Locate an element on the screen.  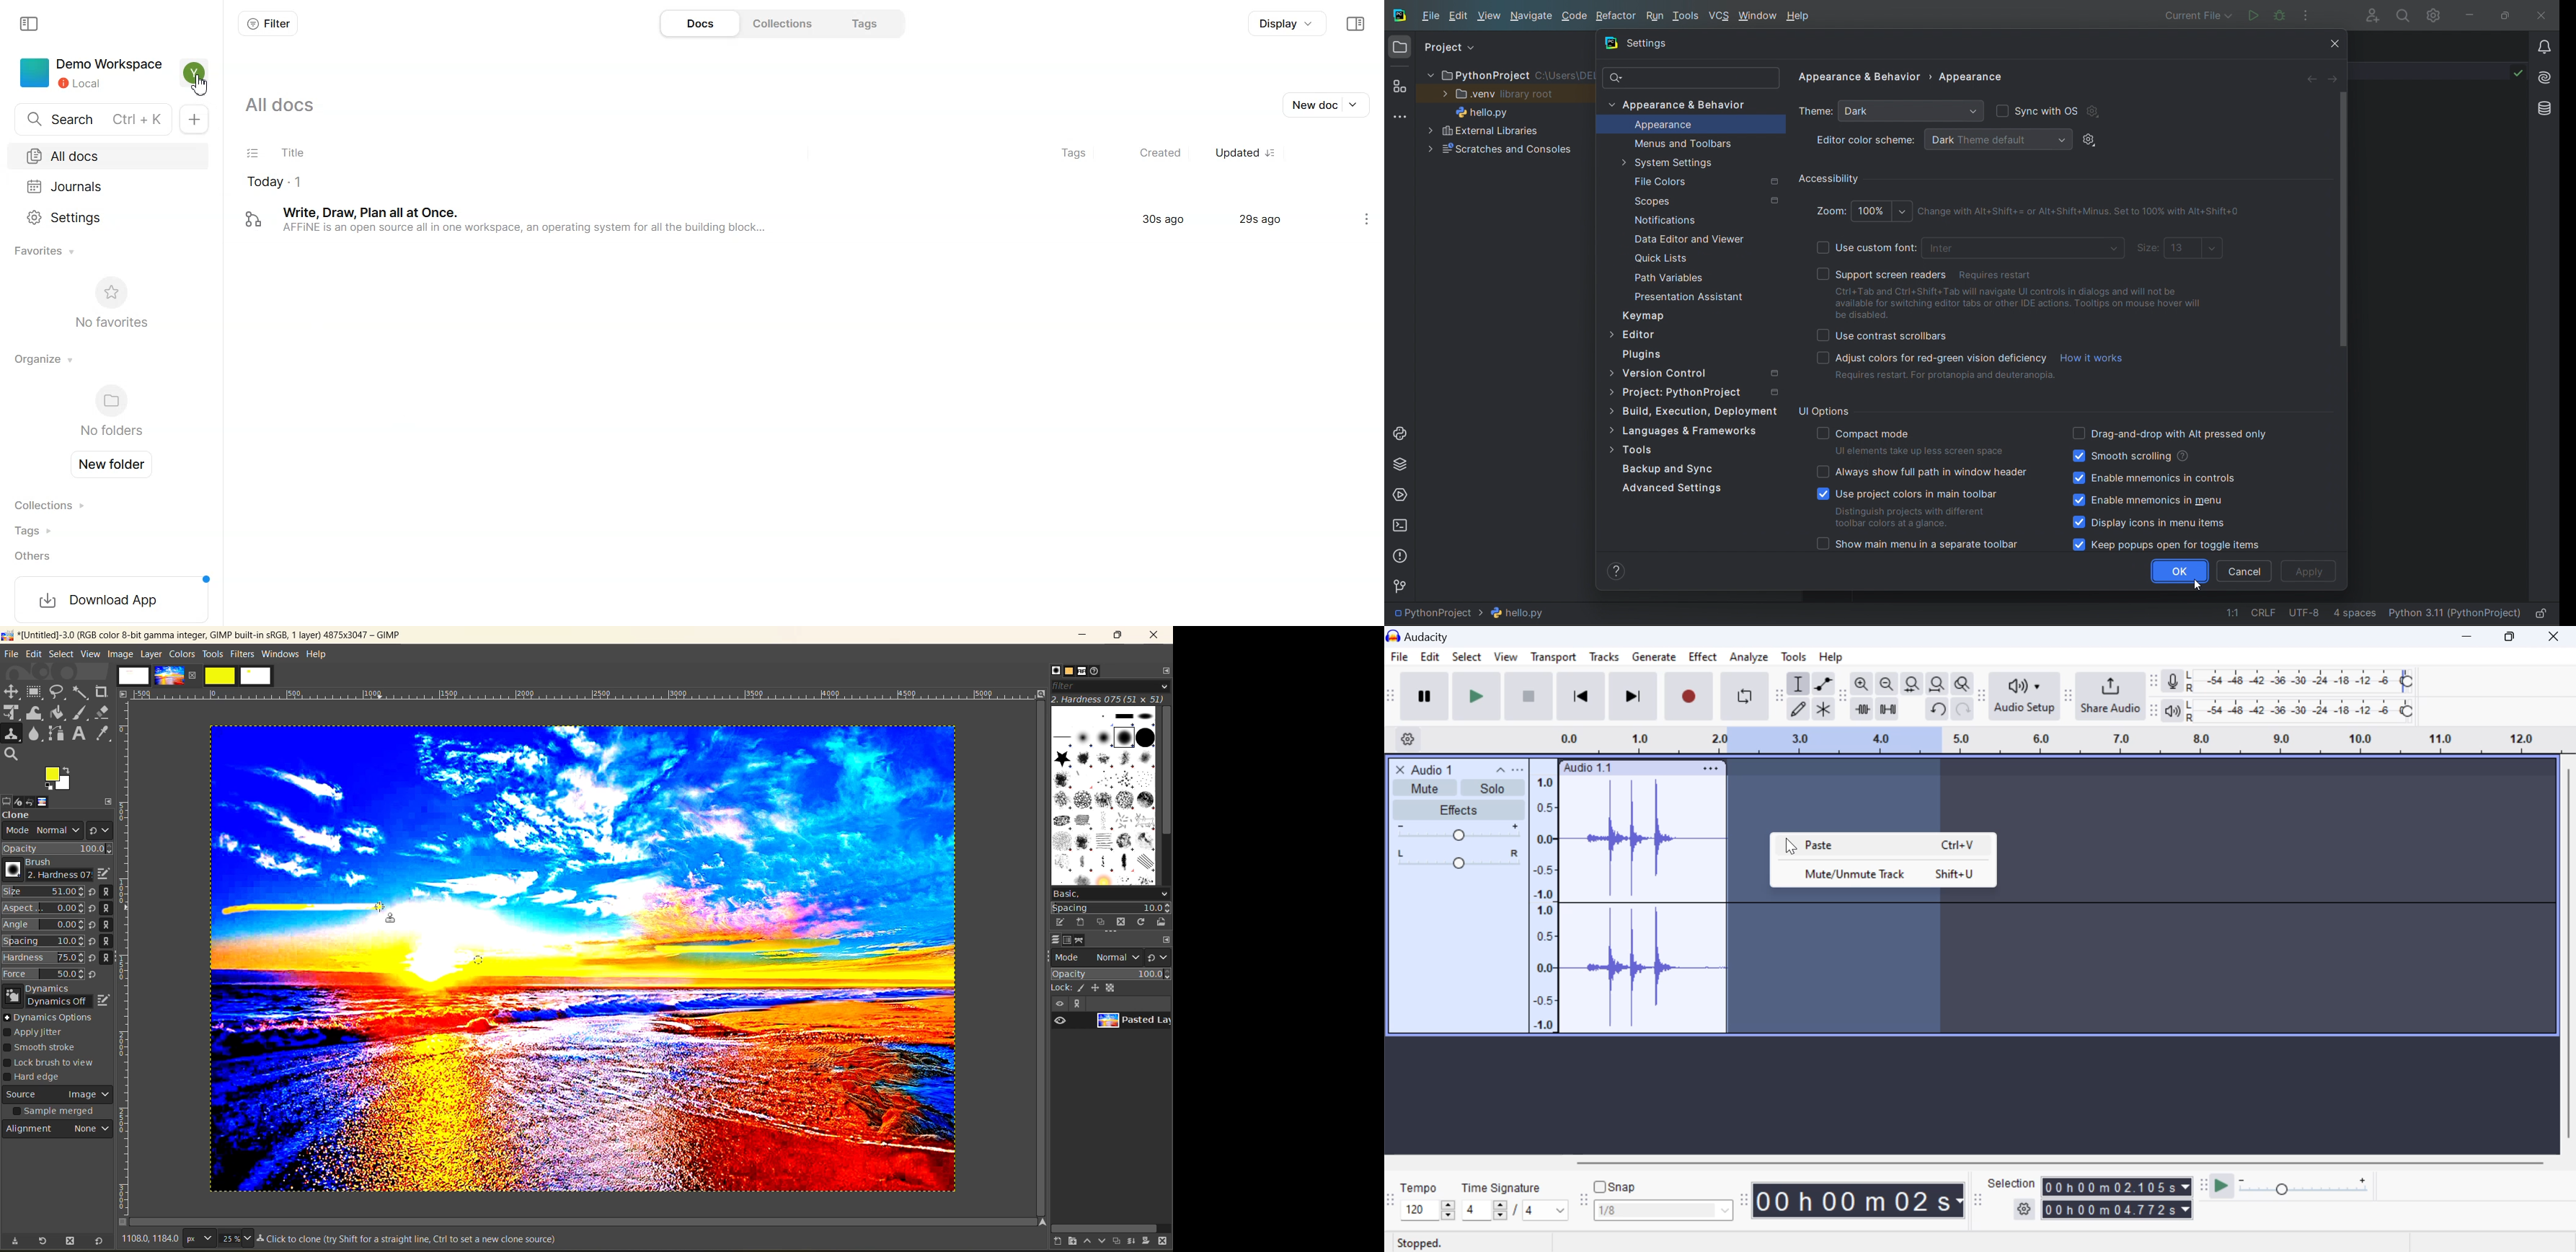
Advance Settings is located at coordinates (1684, 489).